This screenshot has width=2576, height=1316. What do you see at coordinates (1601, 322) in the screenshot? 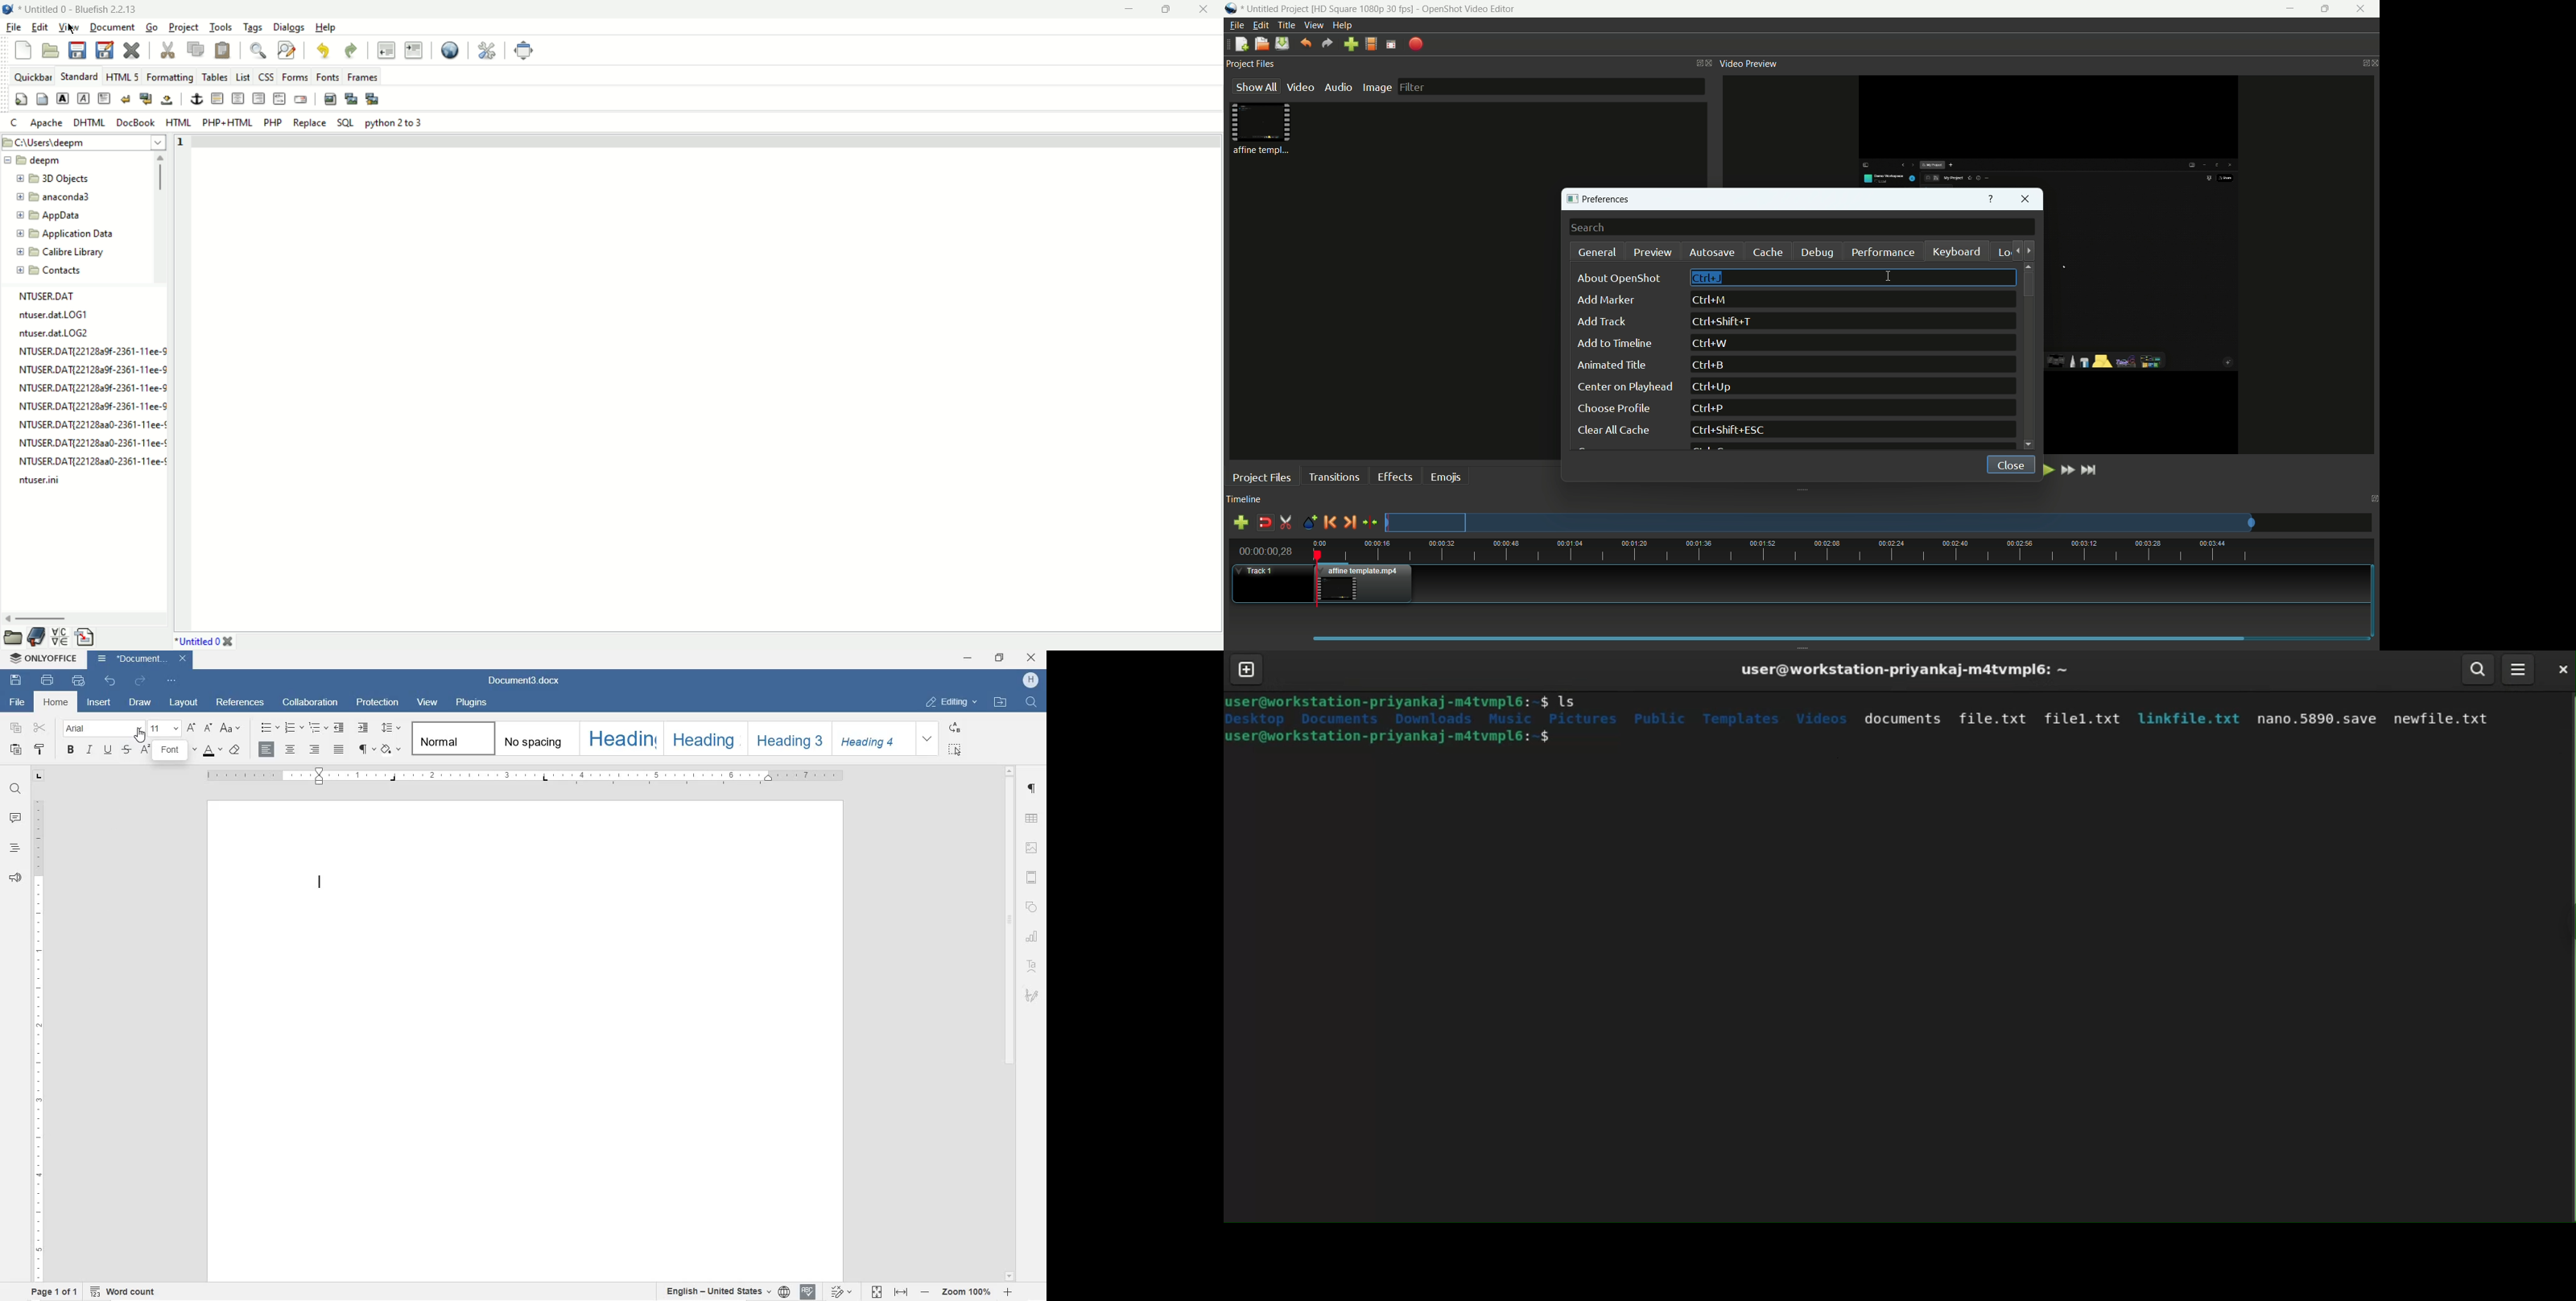
I see `dd track` at bounding box center [1601, 322].